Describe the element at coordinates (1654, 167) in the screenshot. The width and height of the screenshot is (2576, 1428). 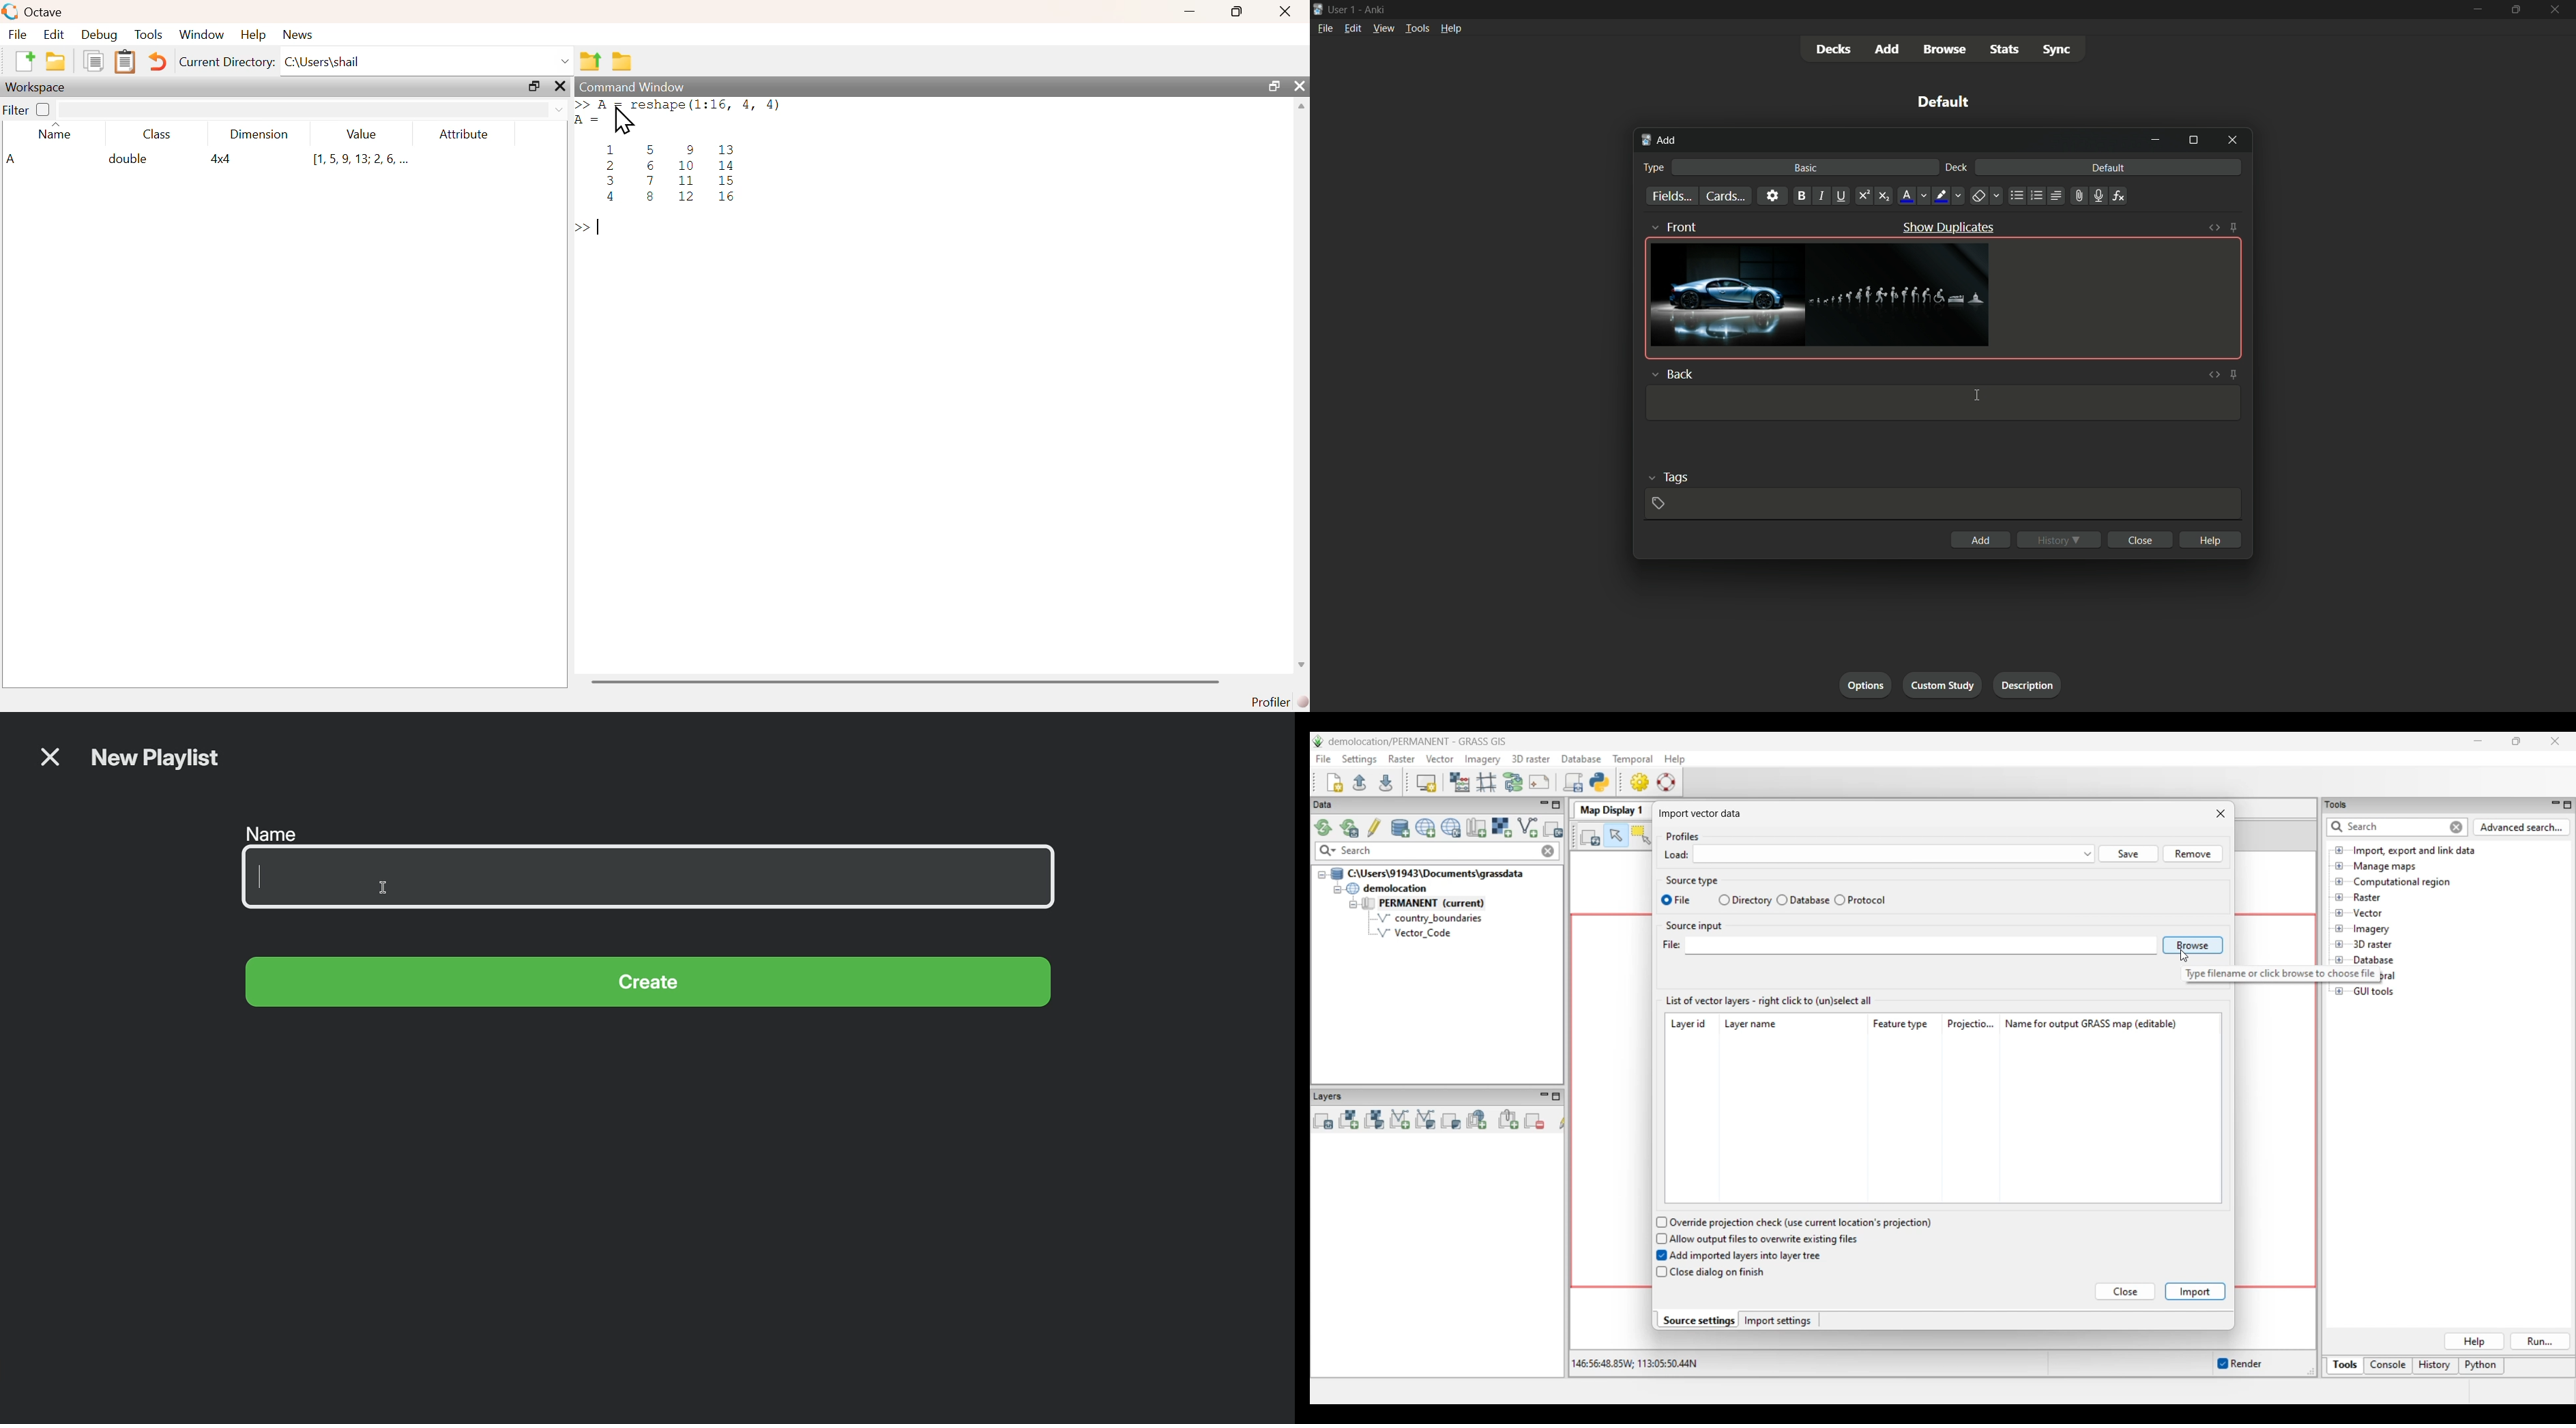
I see `type` at that location.